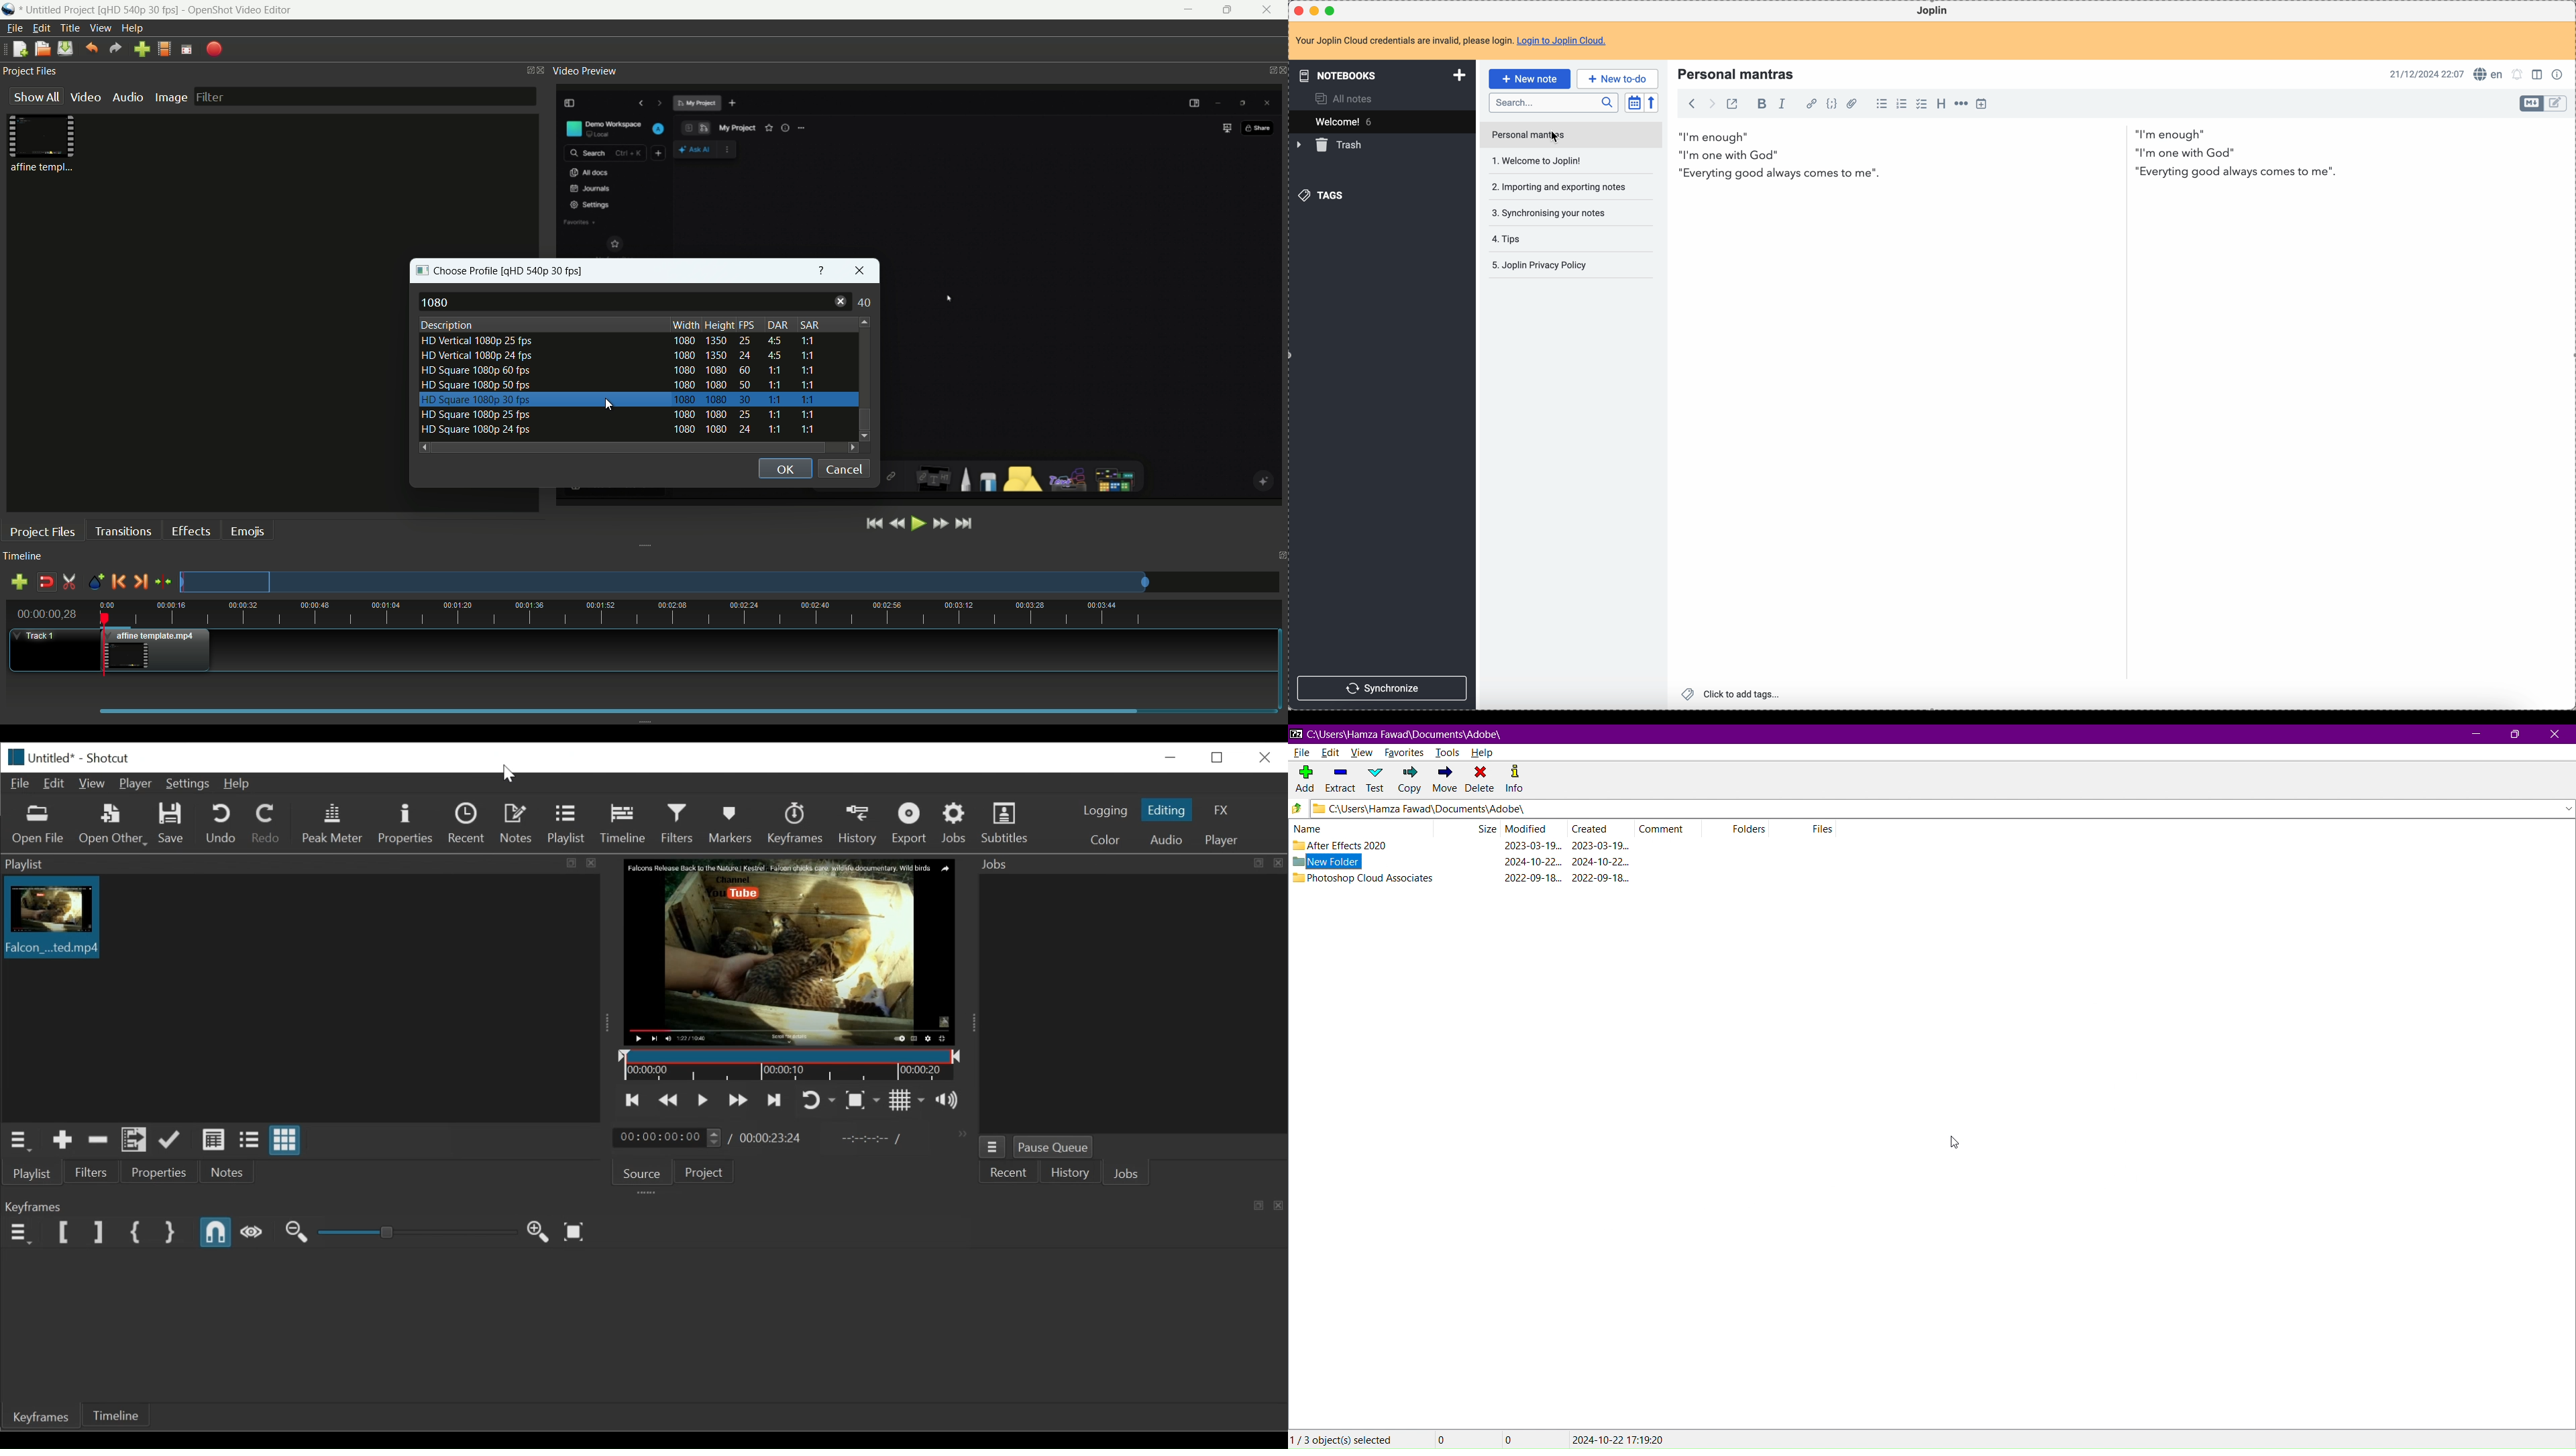 This screenshot has width=2576, height=1456. Describe the element at coordinates (1109, 839) in the screenshot. I see `Color` at that location.